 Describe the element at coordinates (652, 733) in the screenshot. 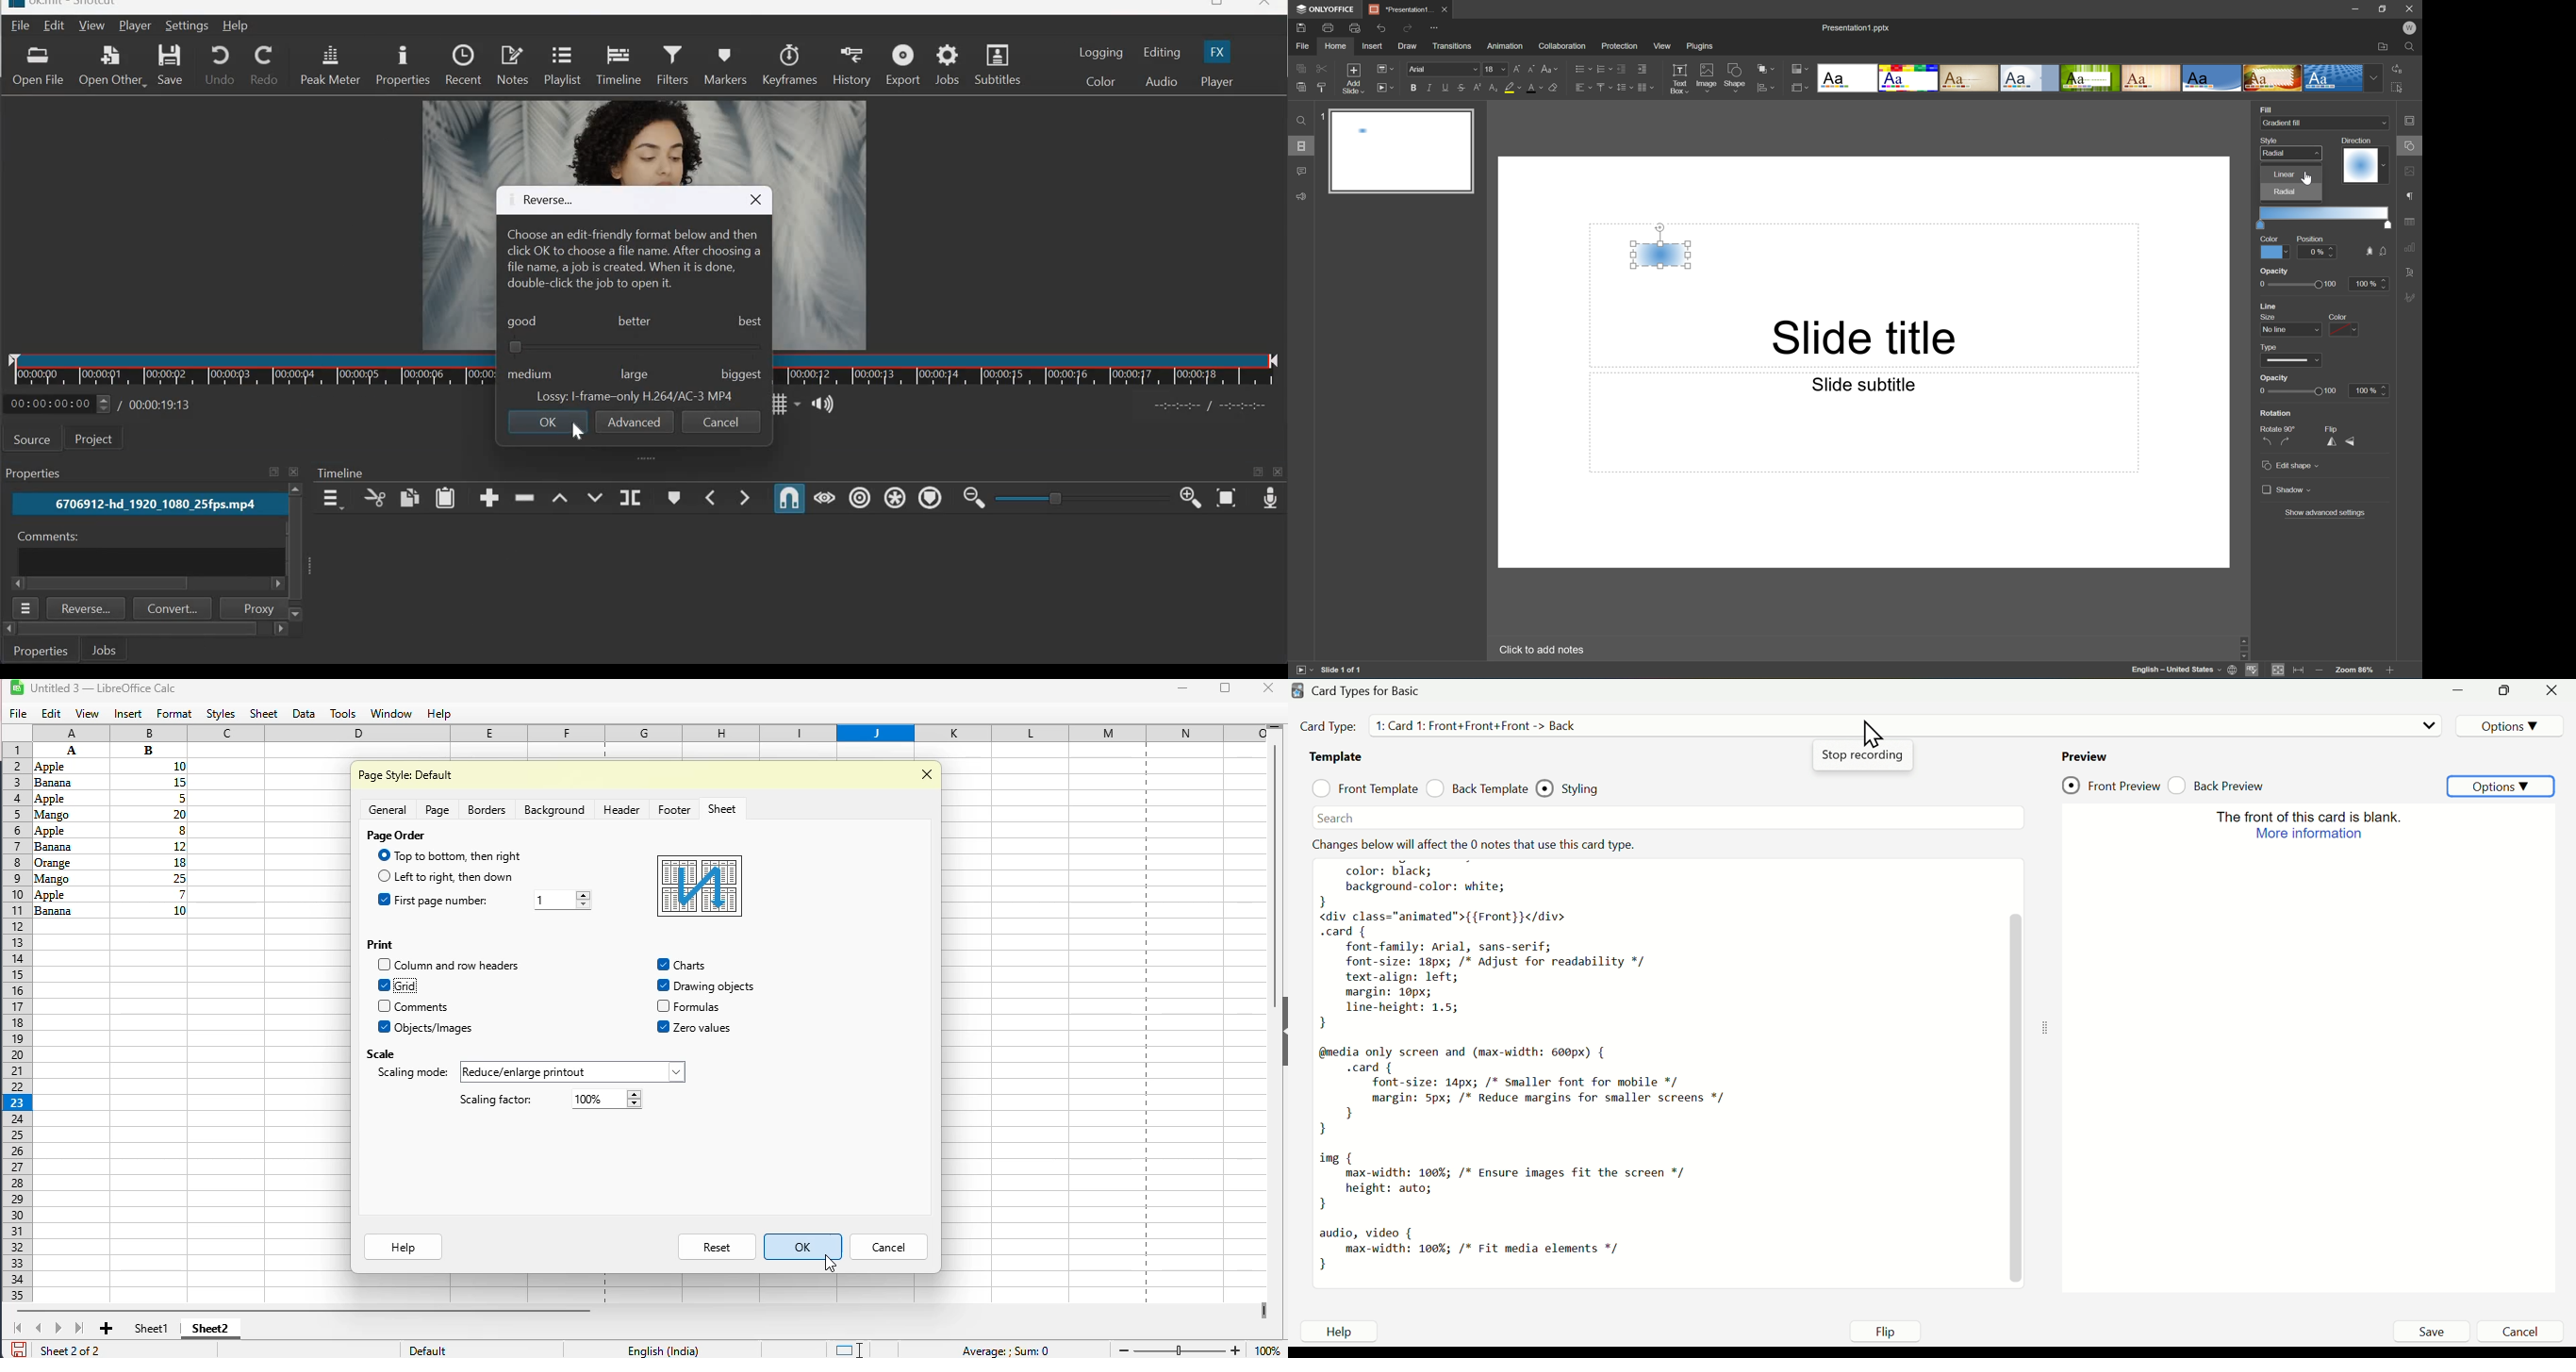

I see `columns` at that location.